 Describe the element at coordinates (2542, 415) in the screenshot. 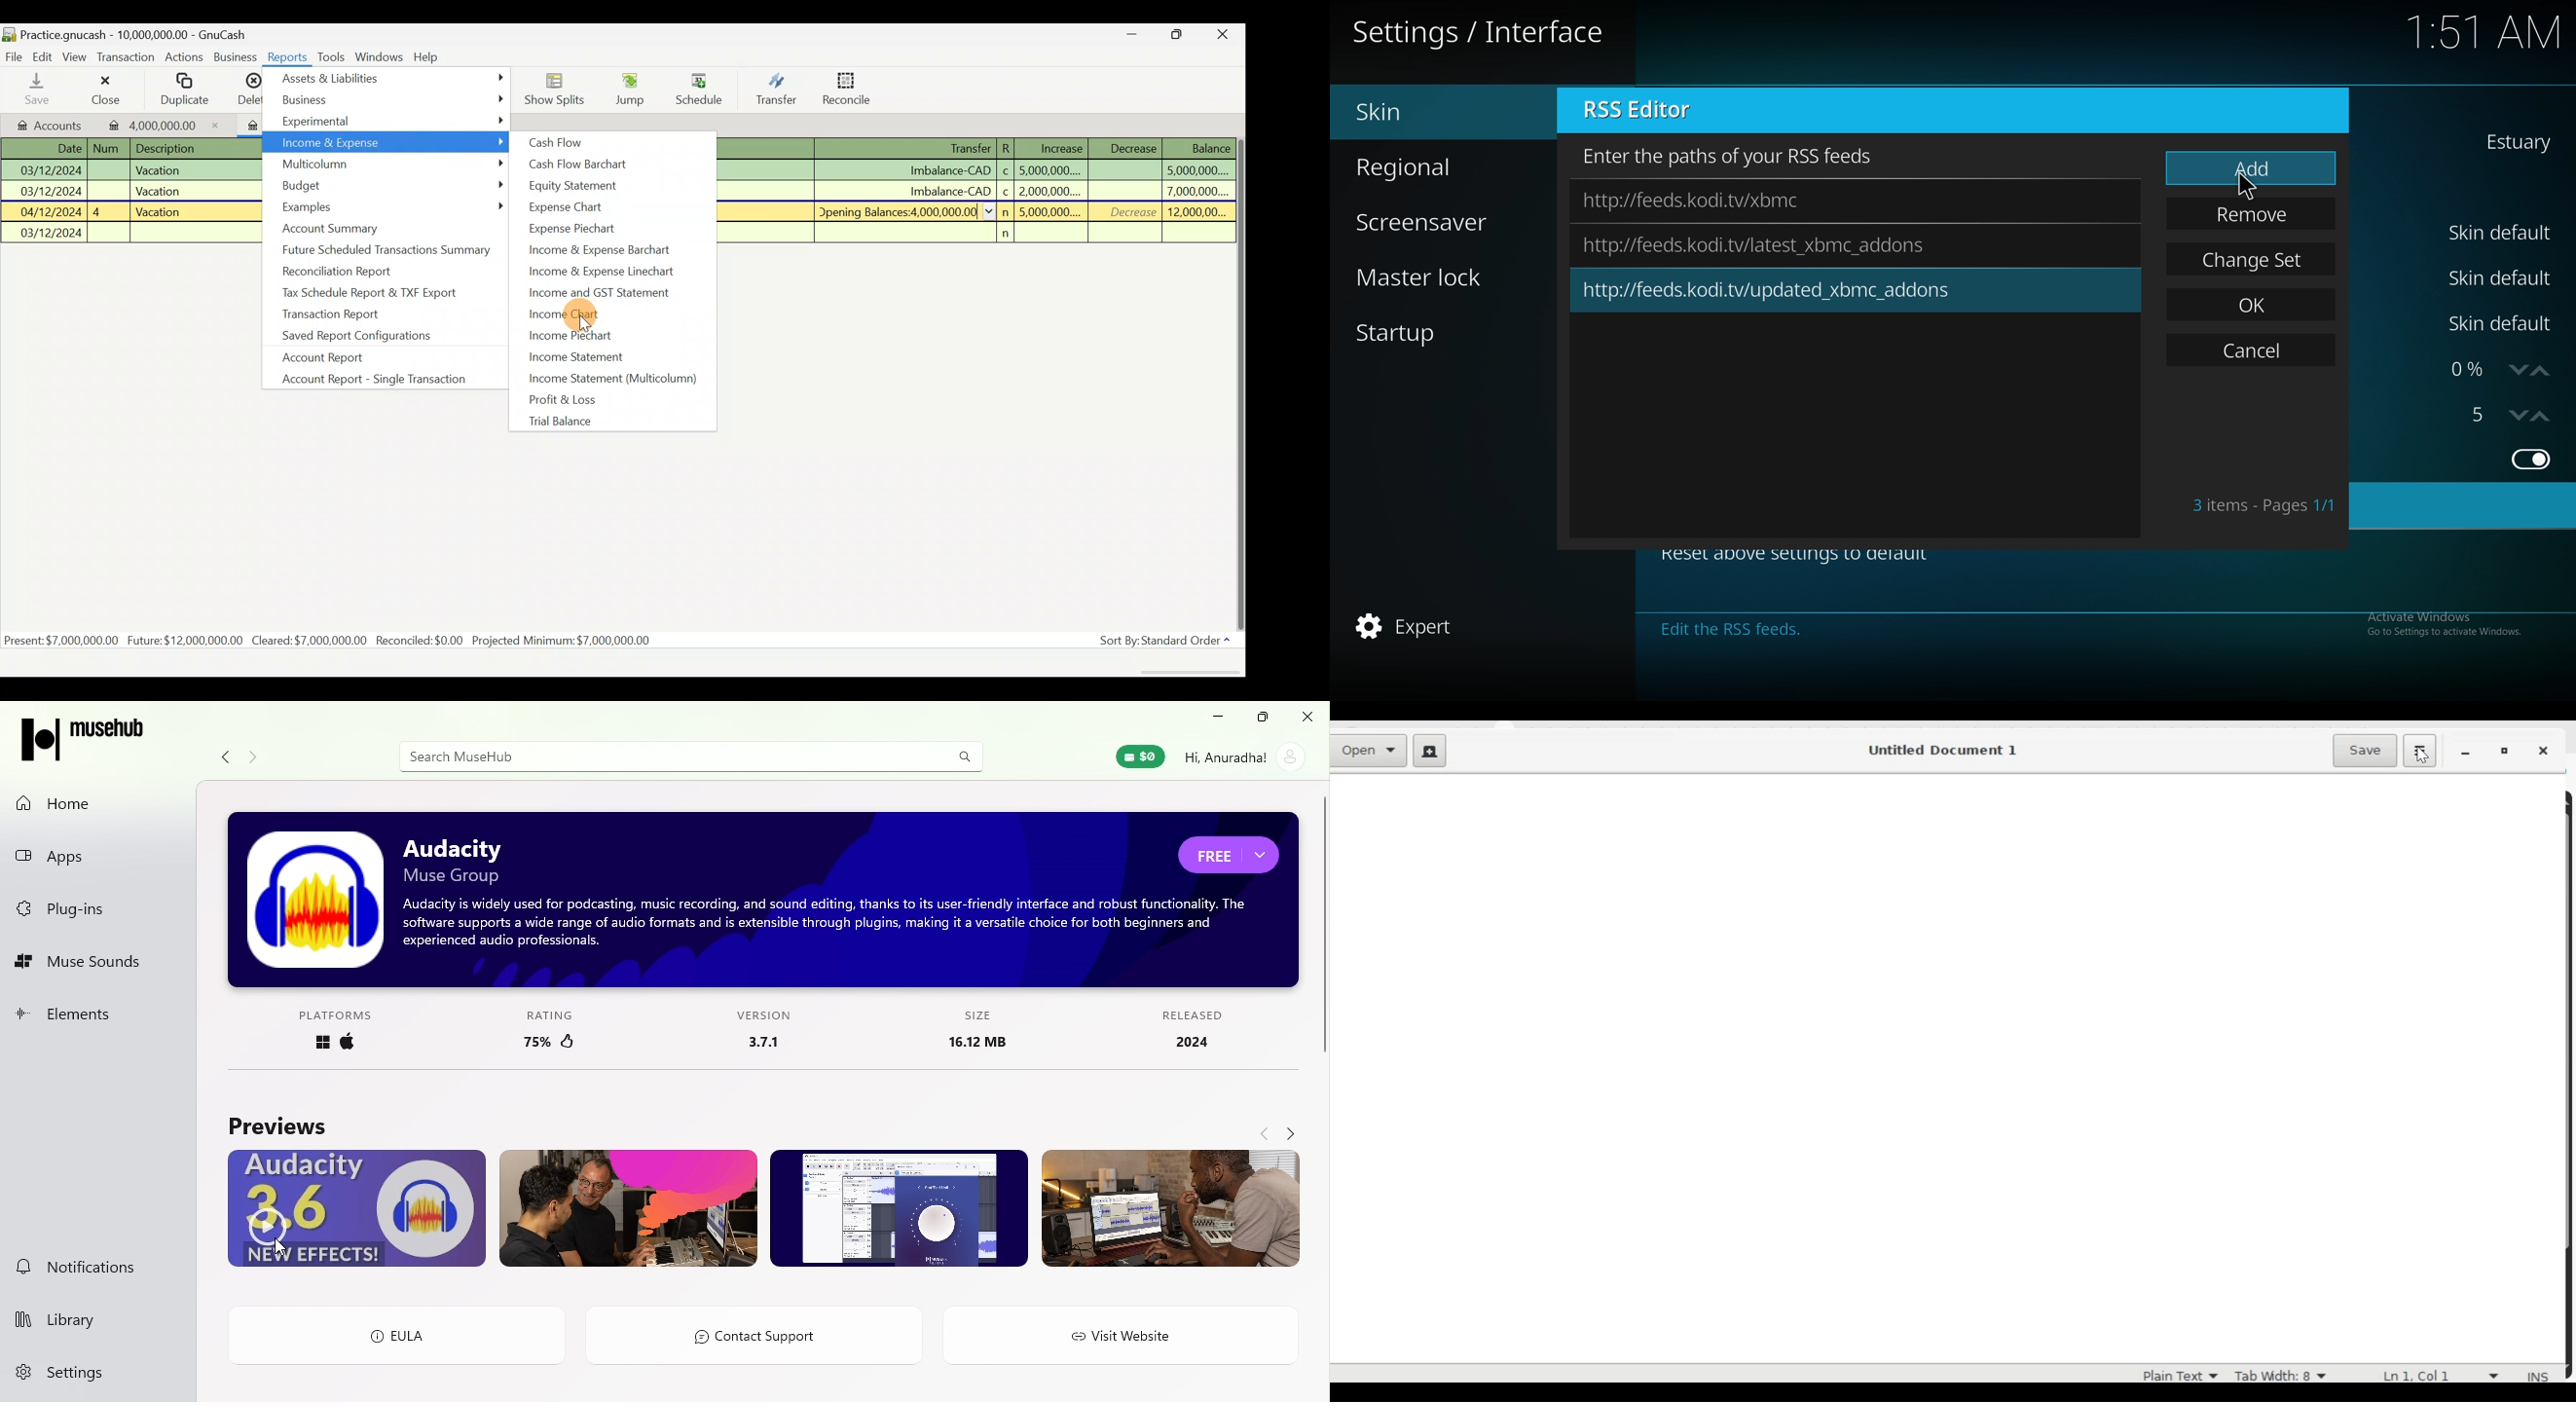

I see `increase stereoscopic 3d effect strength` at that location.